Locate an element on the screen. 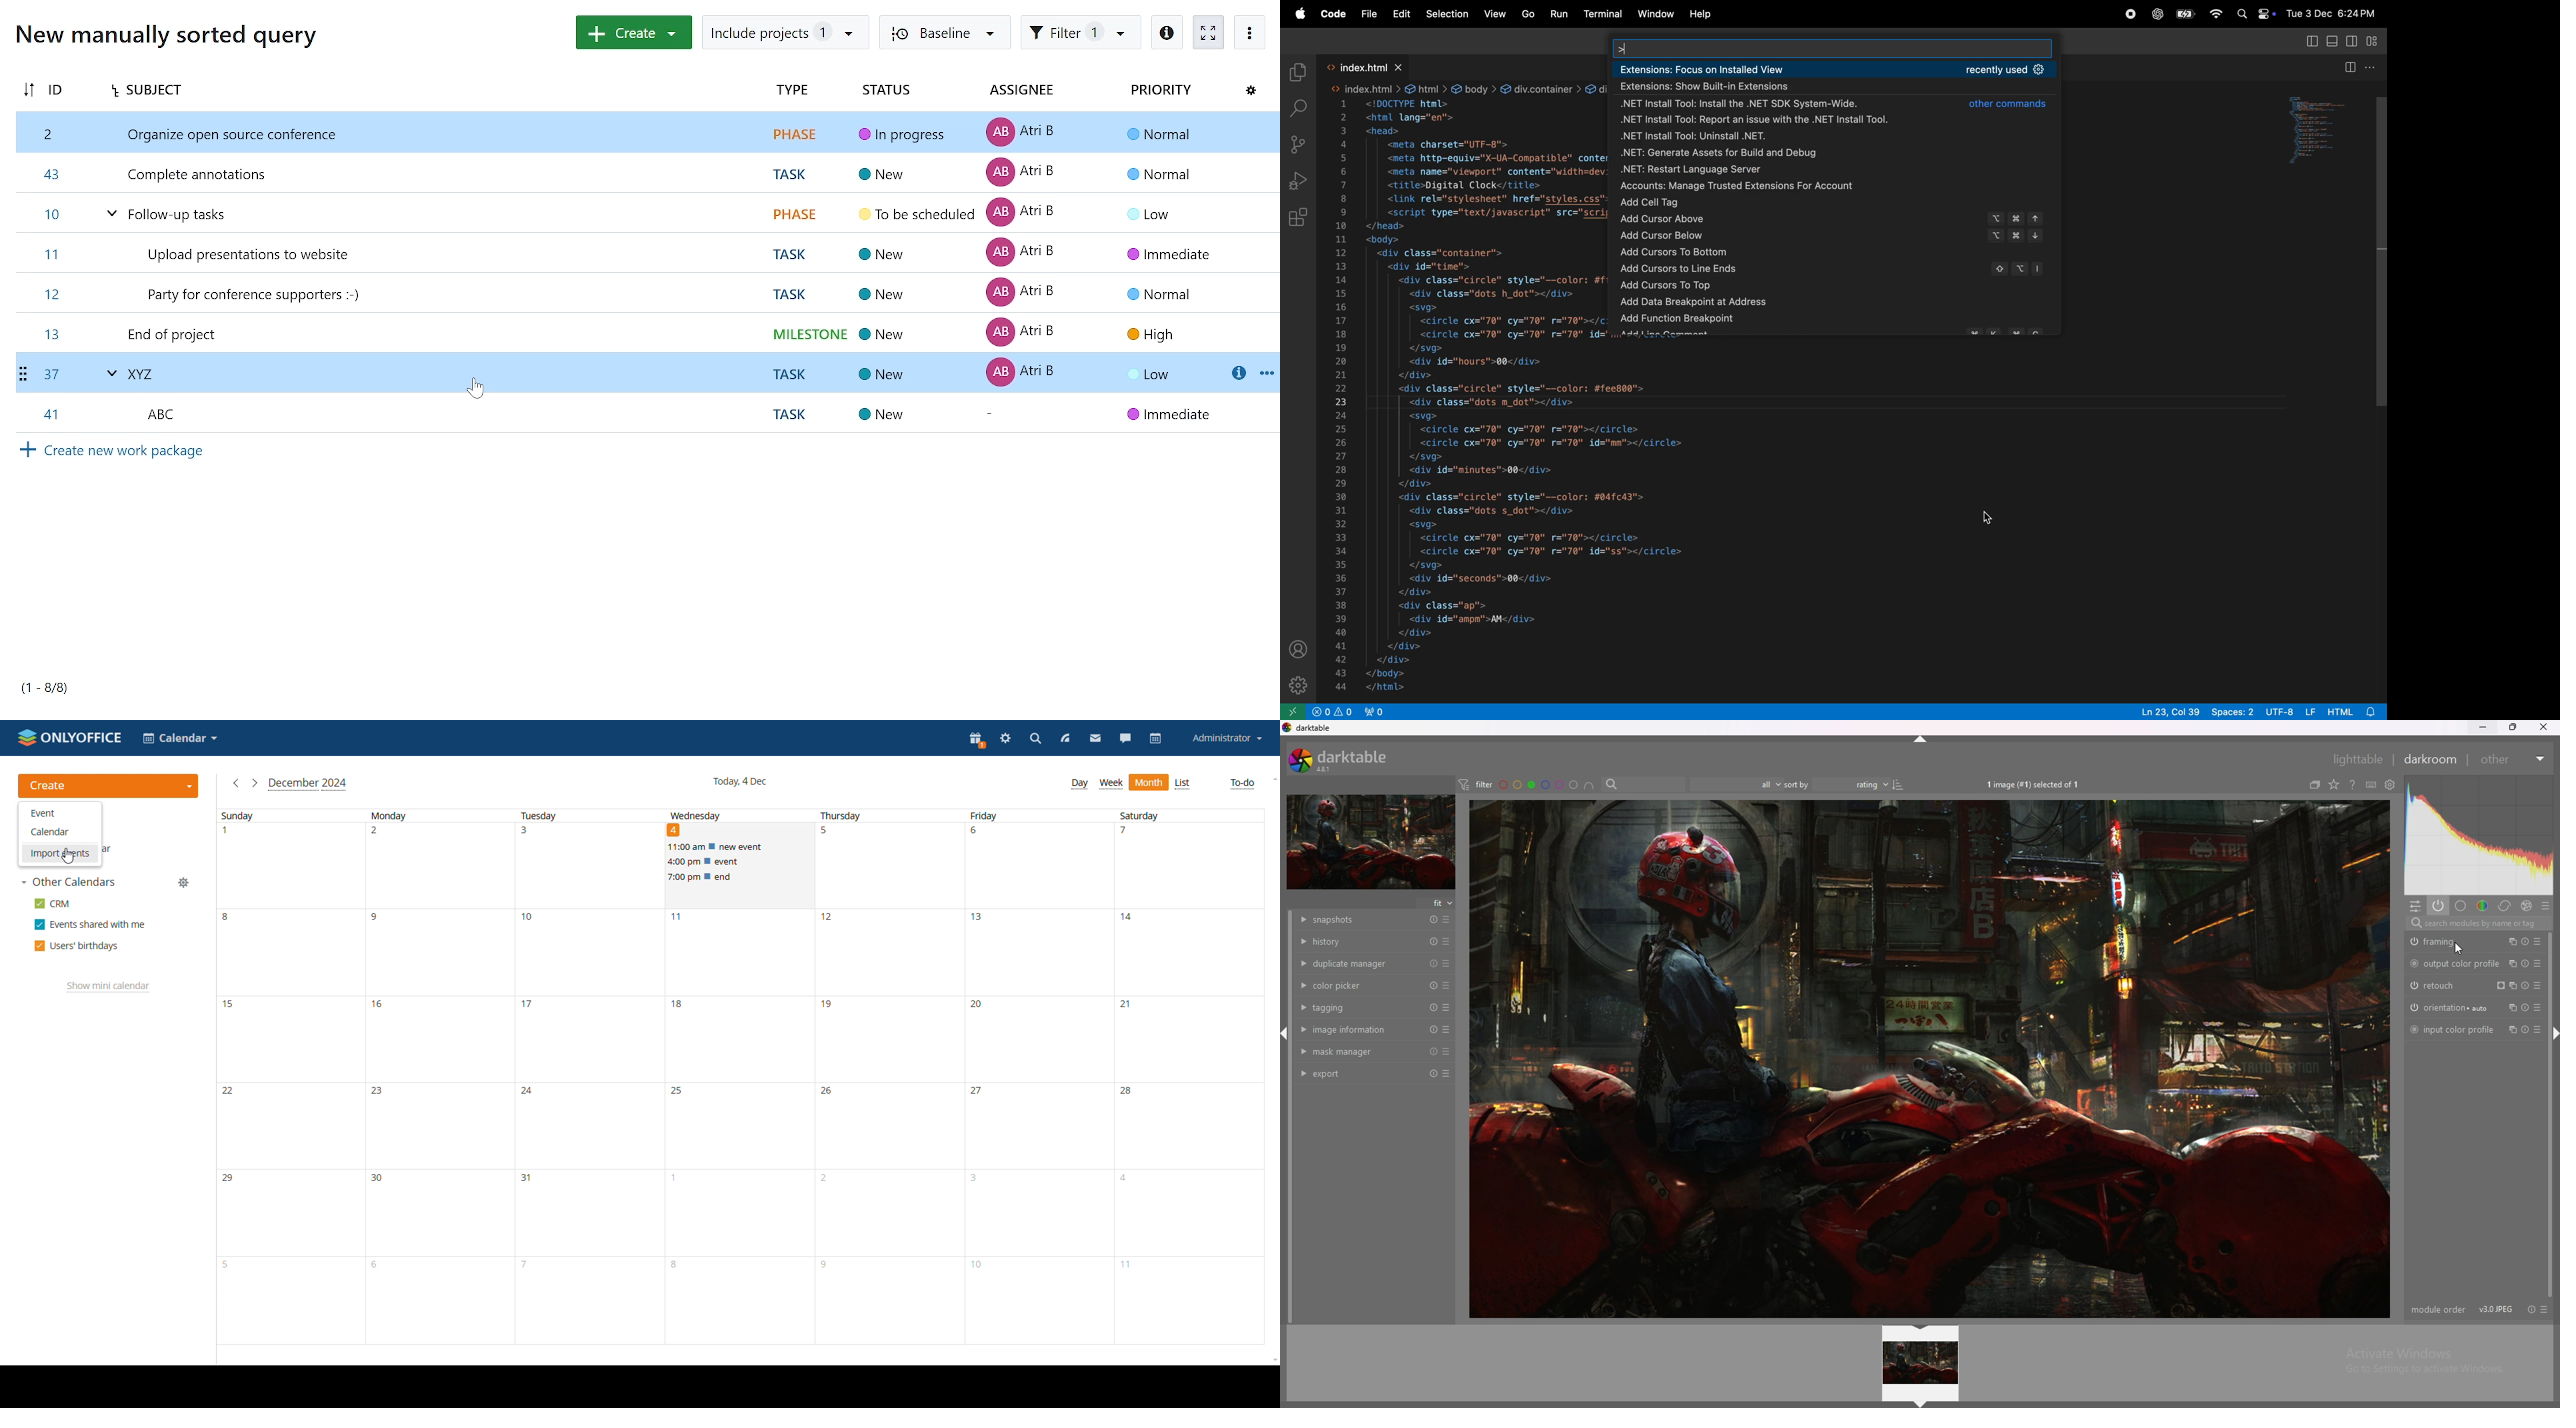 This screenshot has width=2576, height=1428. image preview is located at coordinates (1921, 1363).